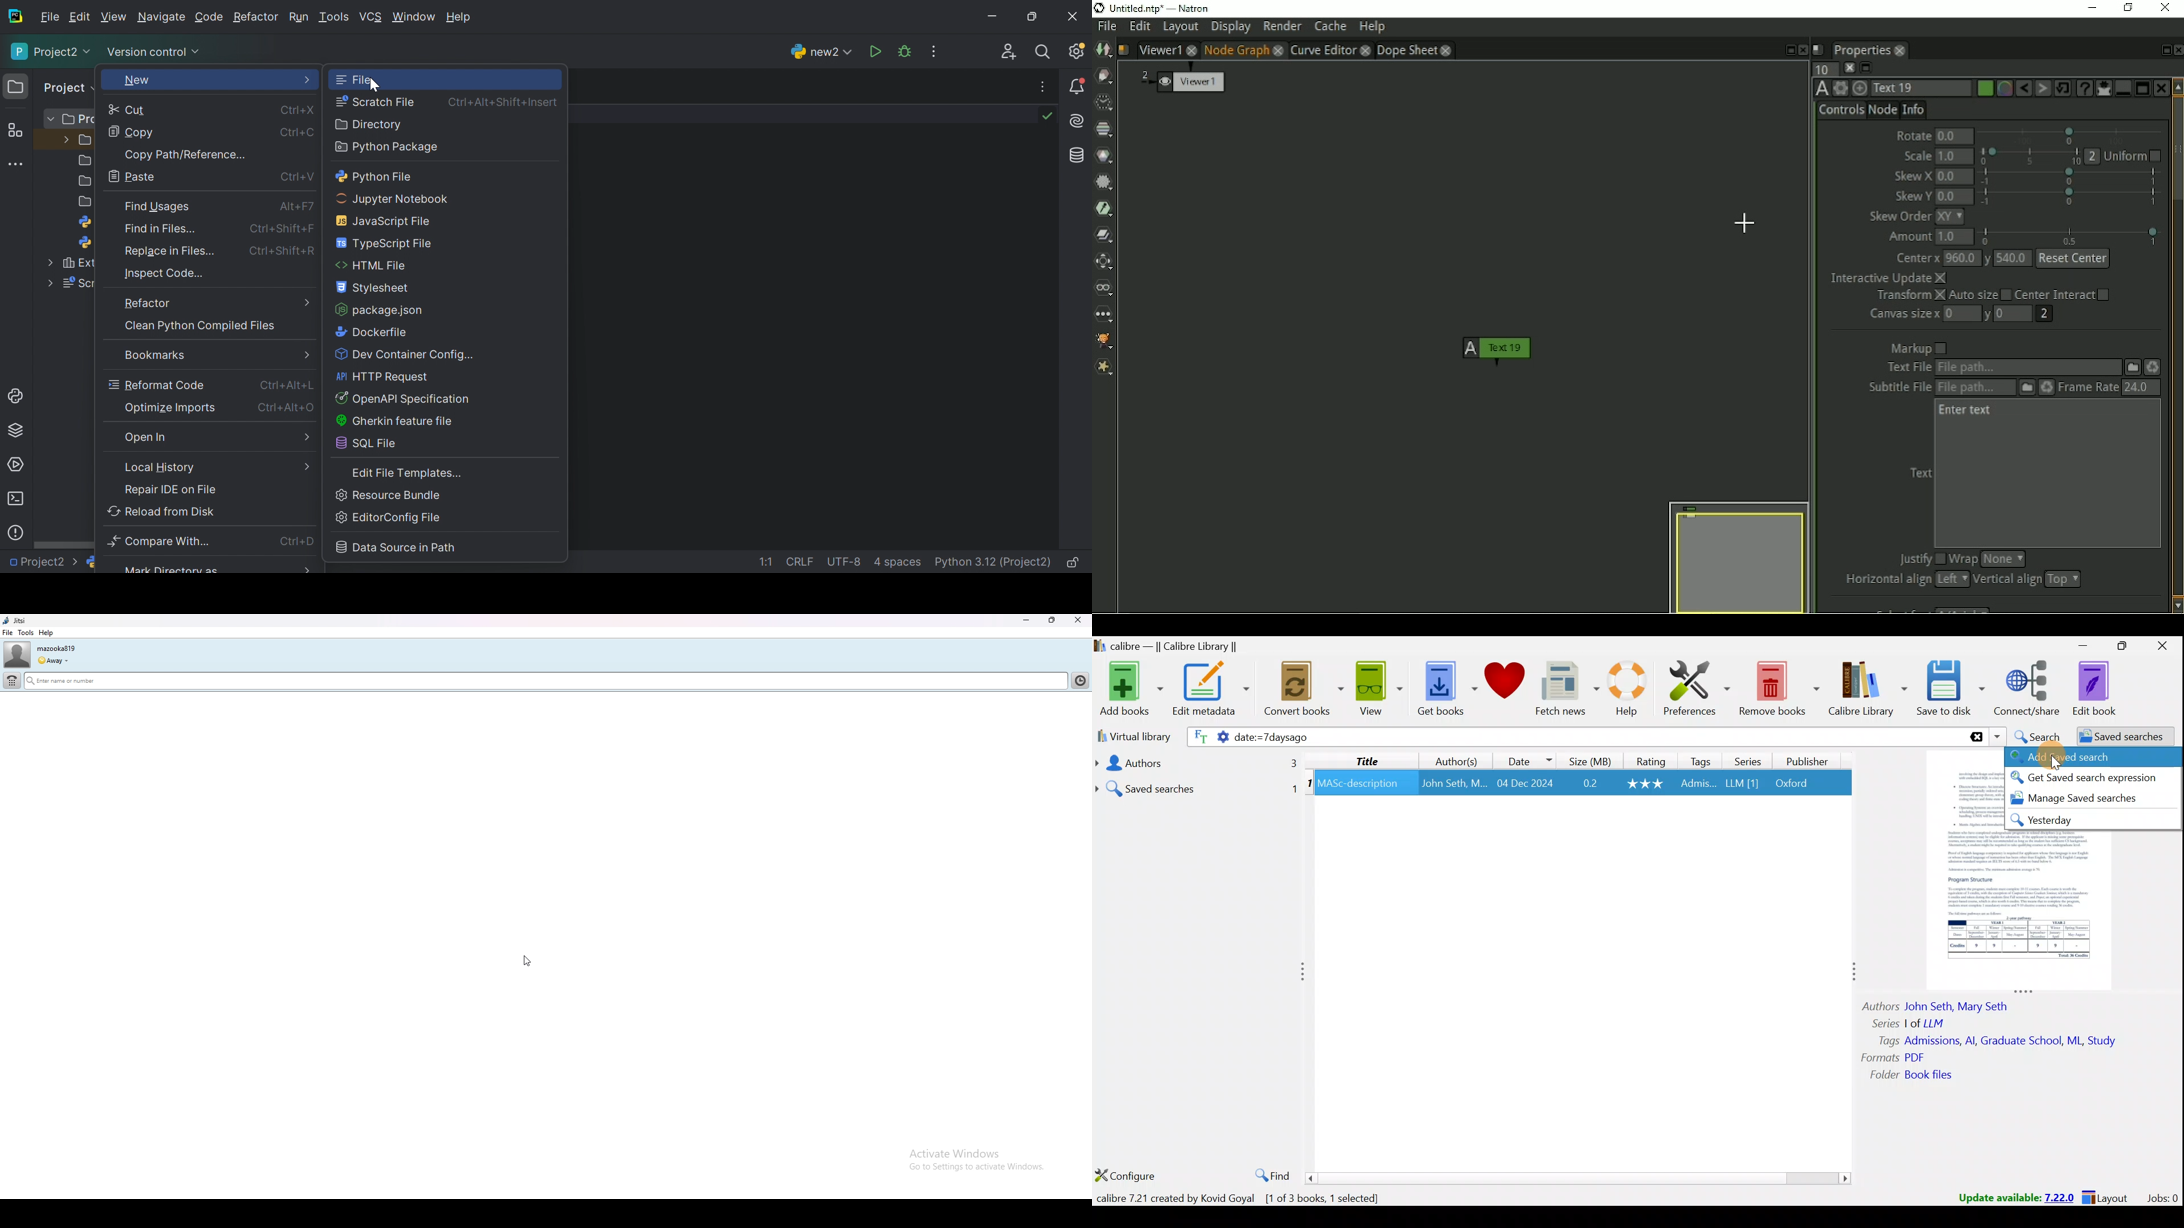 The width and height of the screenshot is (2184, 1232). Describe the element at coordinates (991, 17) in the screenshot. I see `Minimize` at that location.